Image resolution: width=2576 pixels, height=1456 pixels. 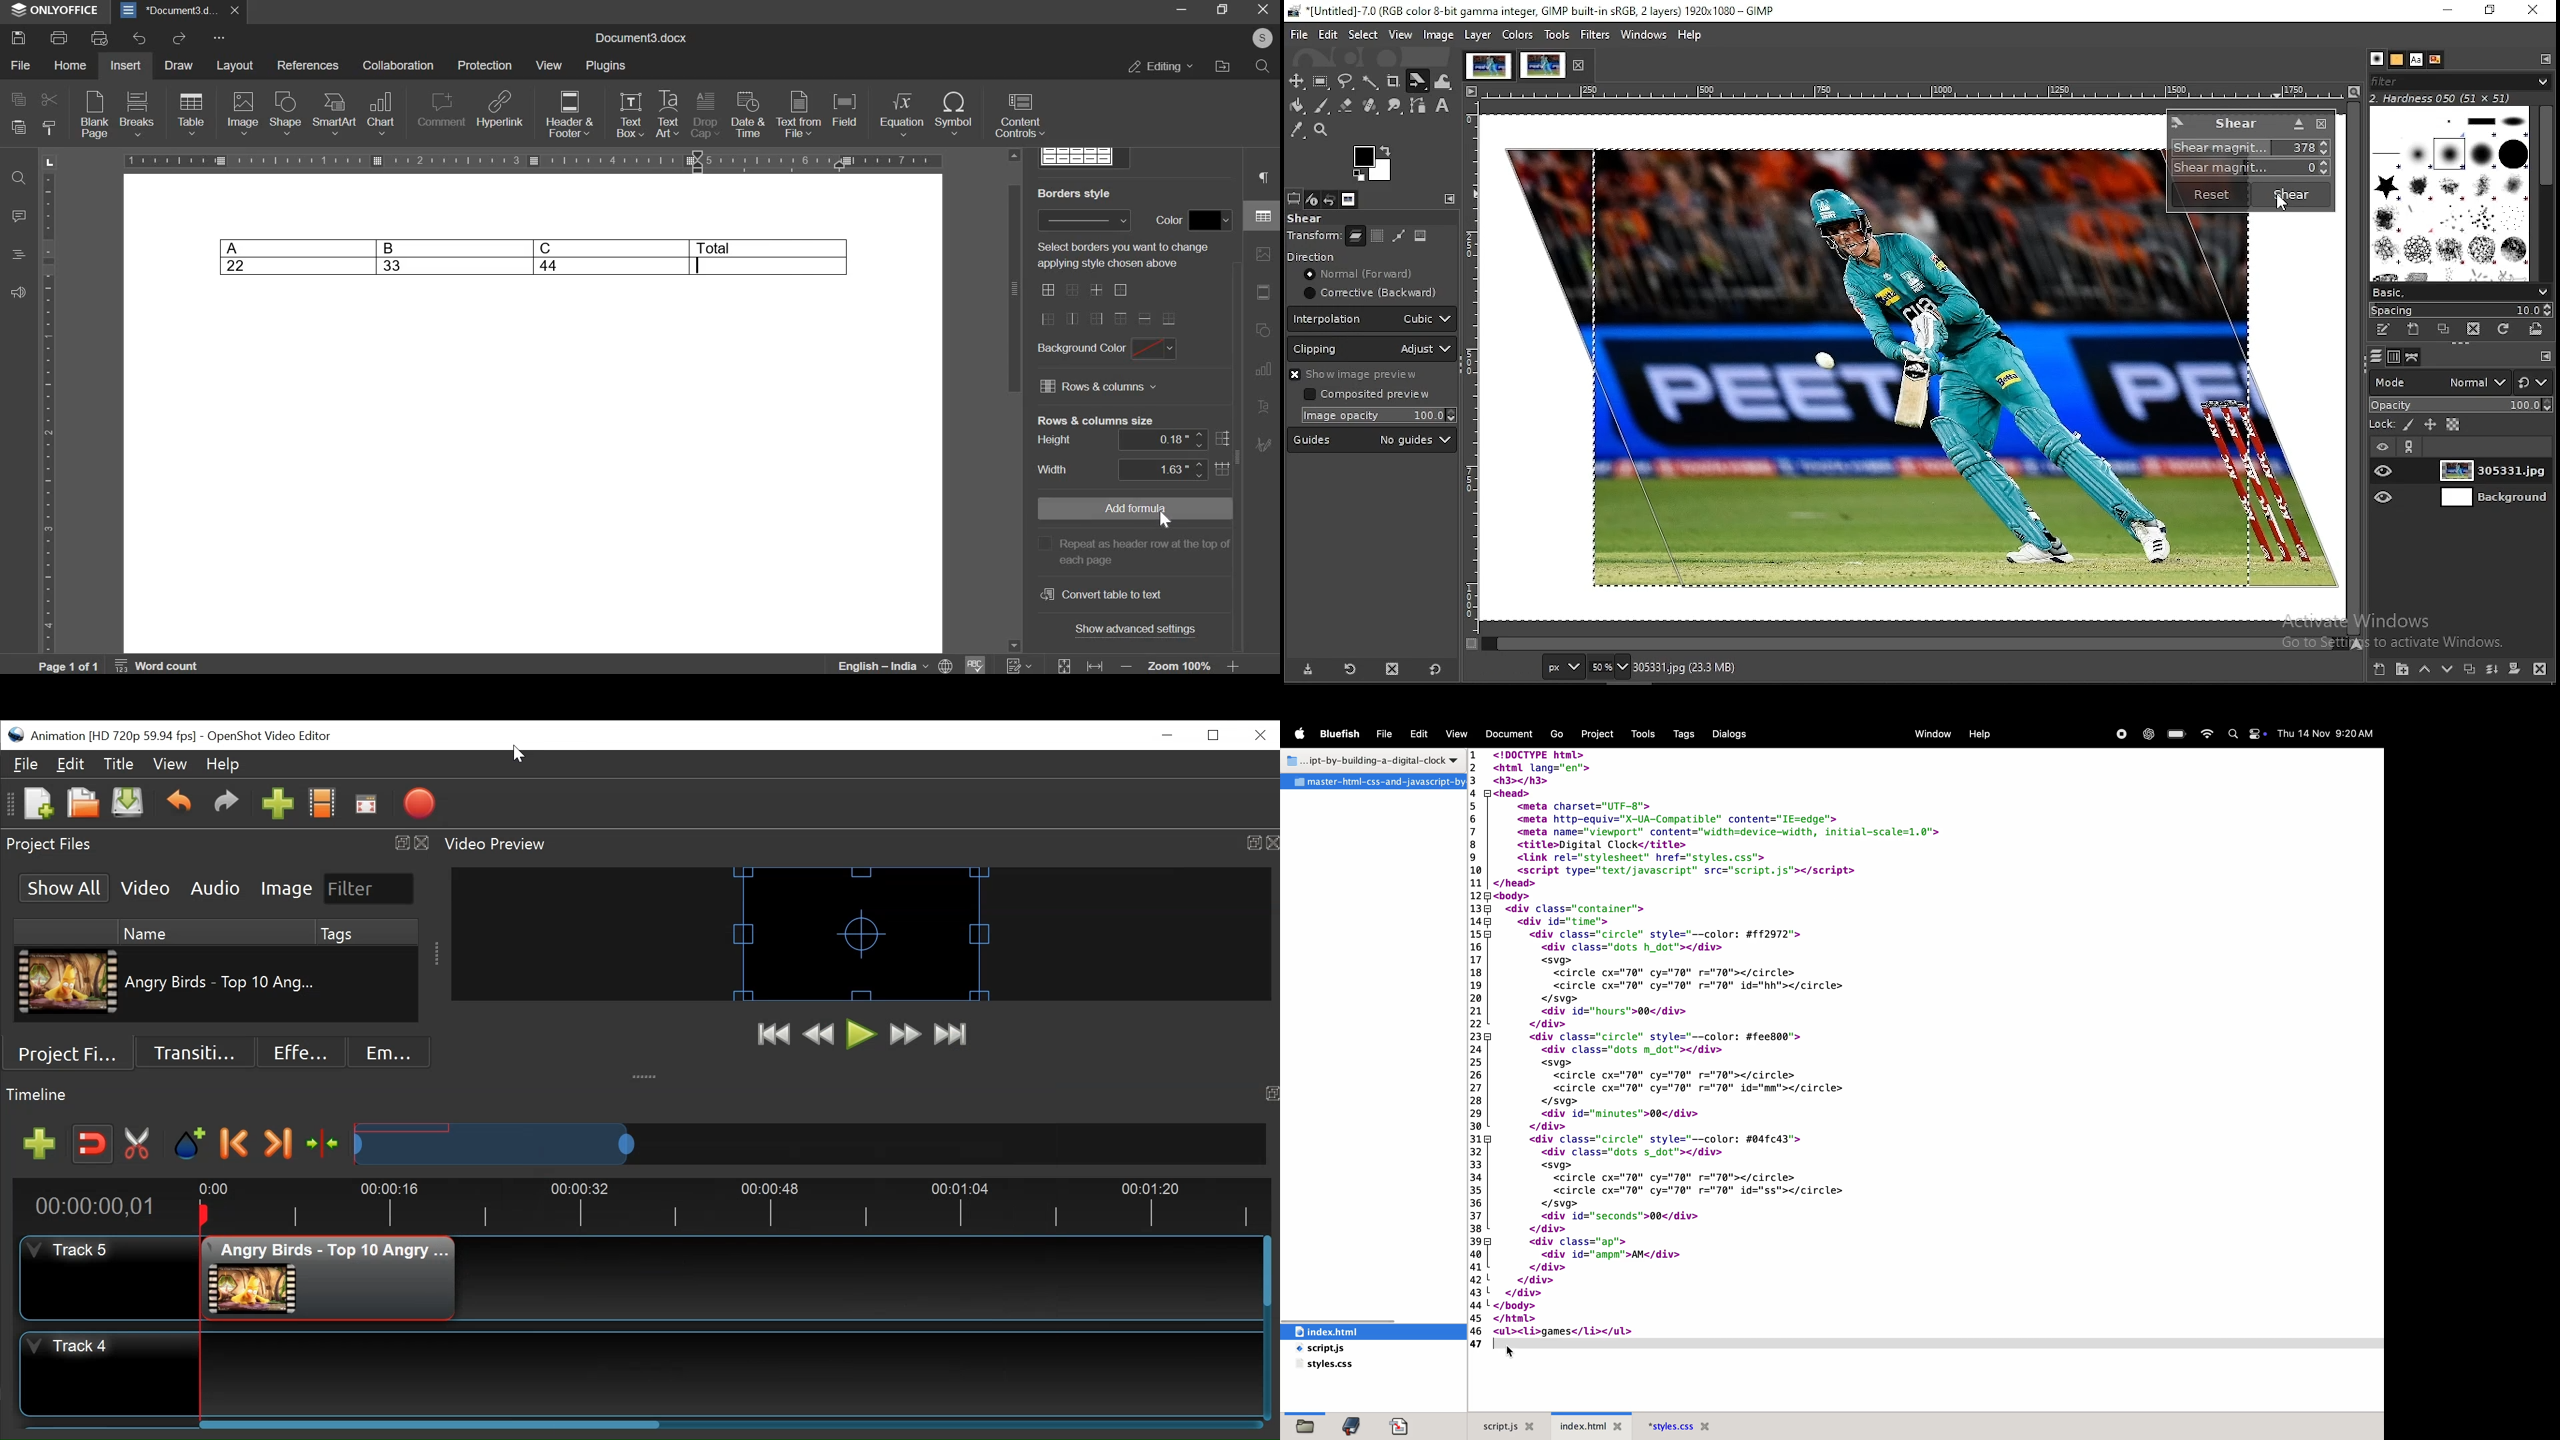 What do you see at coordinates (1100, 389) in the screenshot?
I see `rows and columns` at bounding box center [1100, 389].